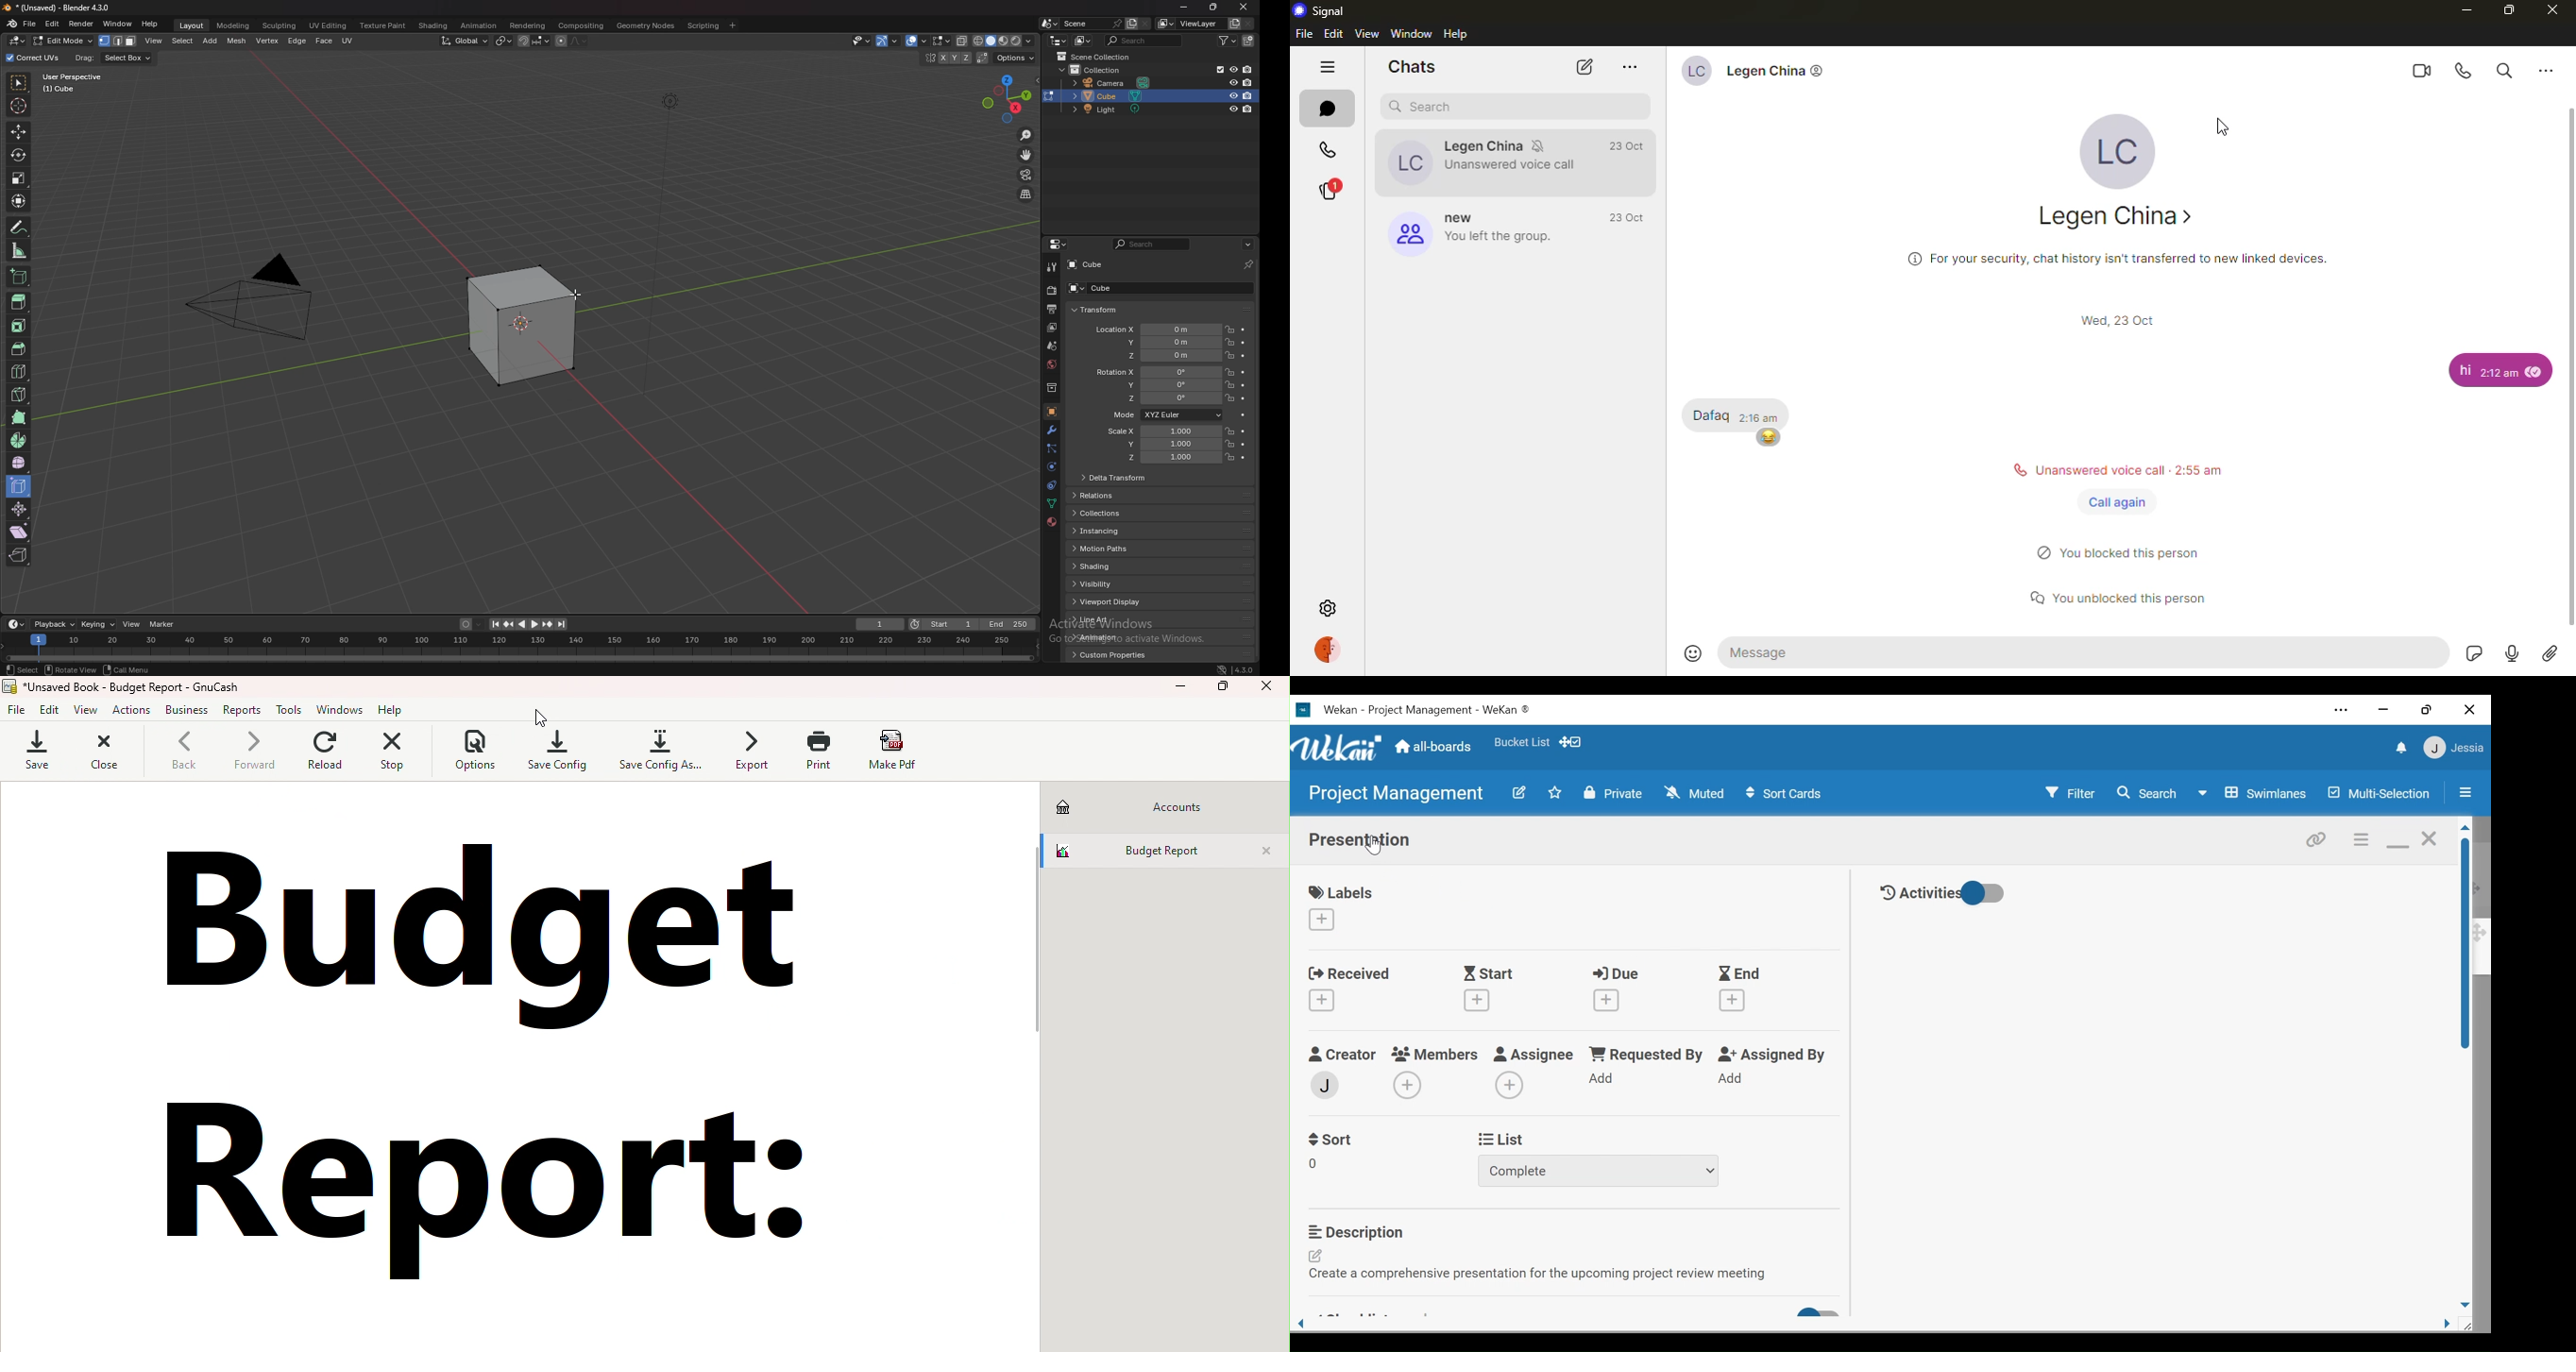 The image size is (2576, 1372). Describe the element at coordinates (2507, 8) in the screenshot. I see `maximize` at that location.